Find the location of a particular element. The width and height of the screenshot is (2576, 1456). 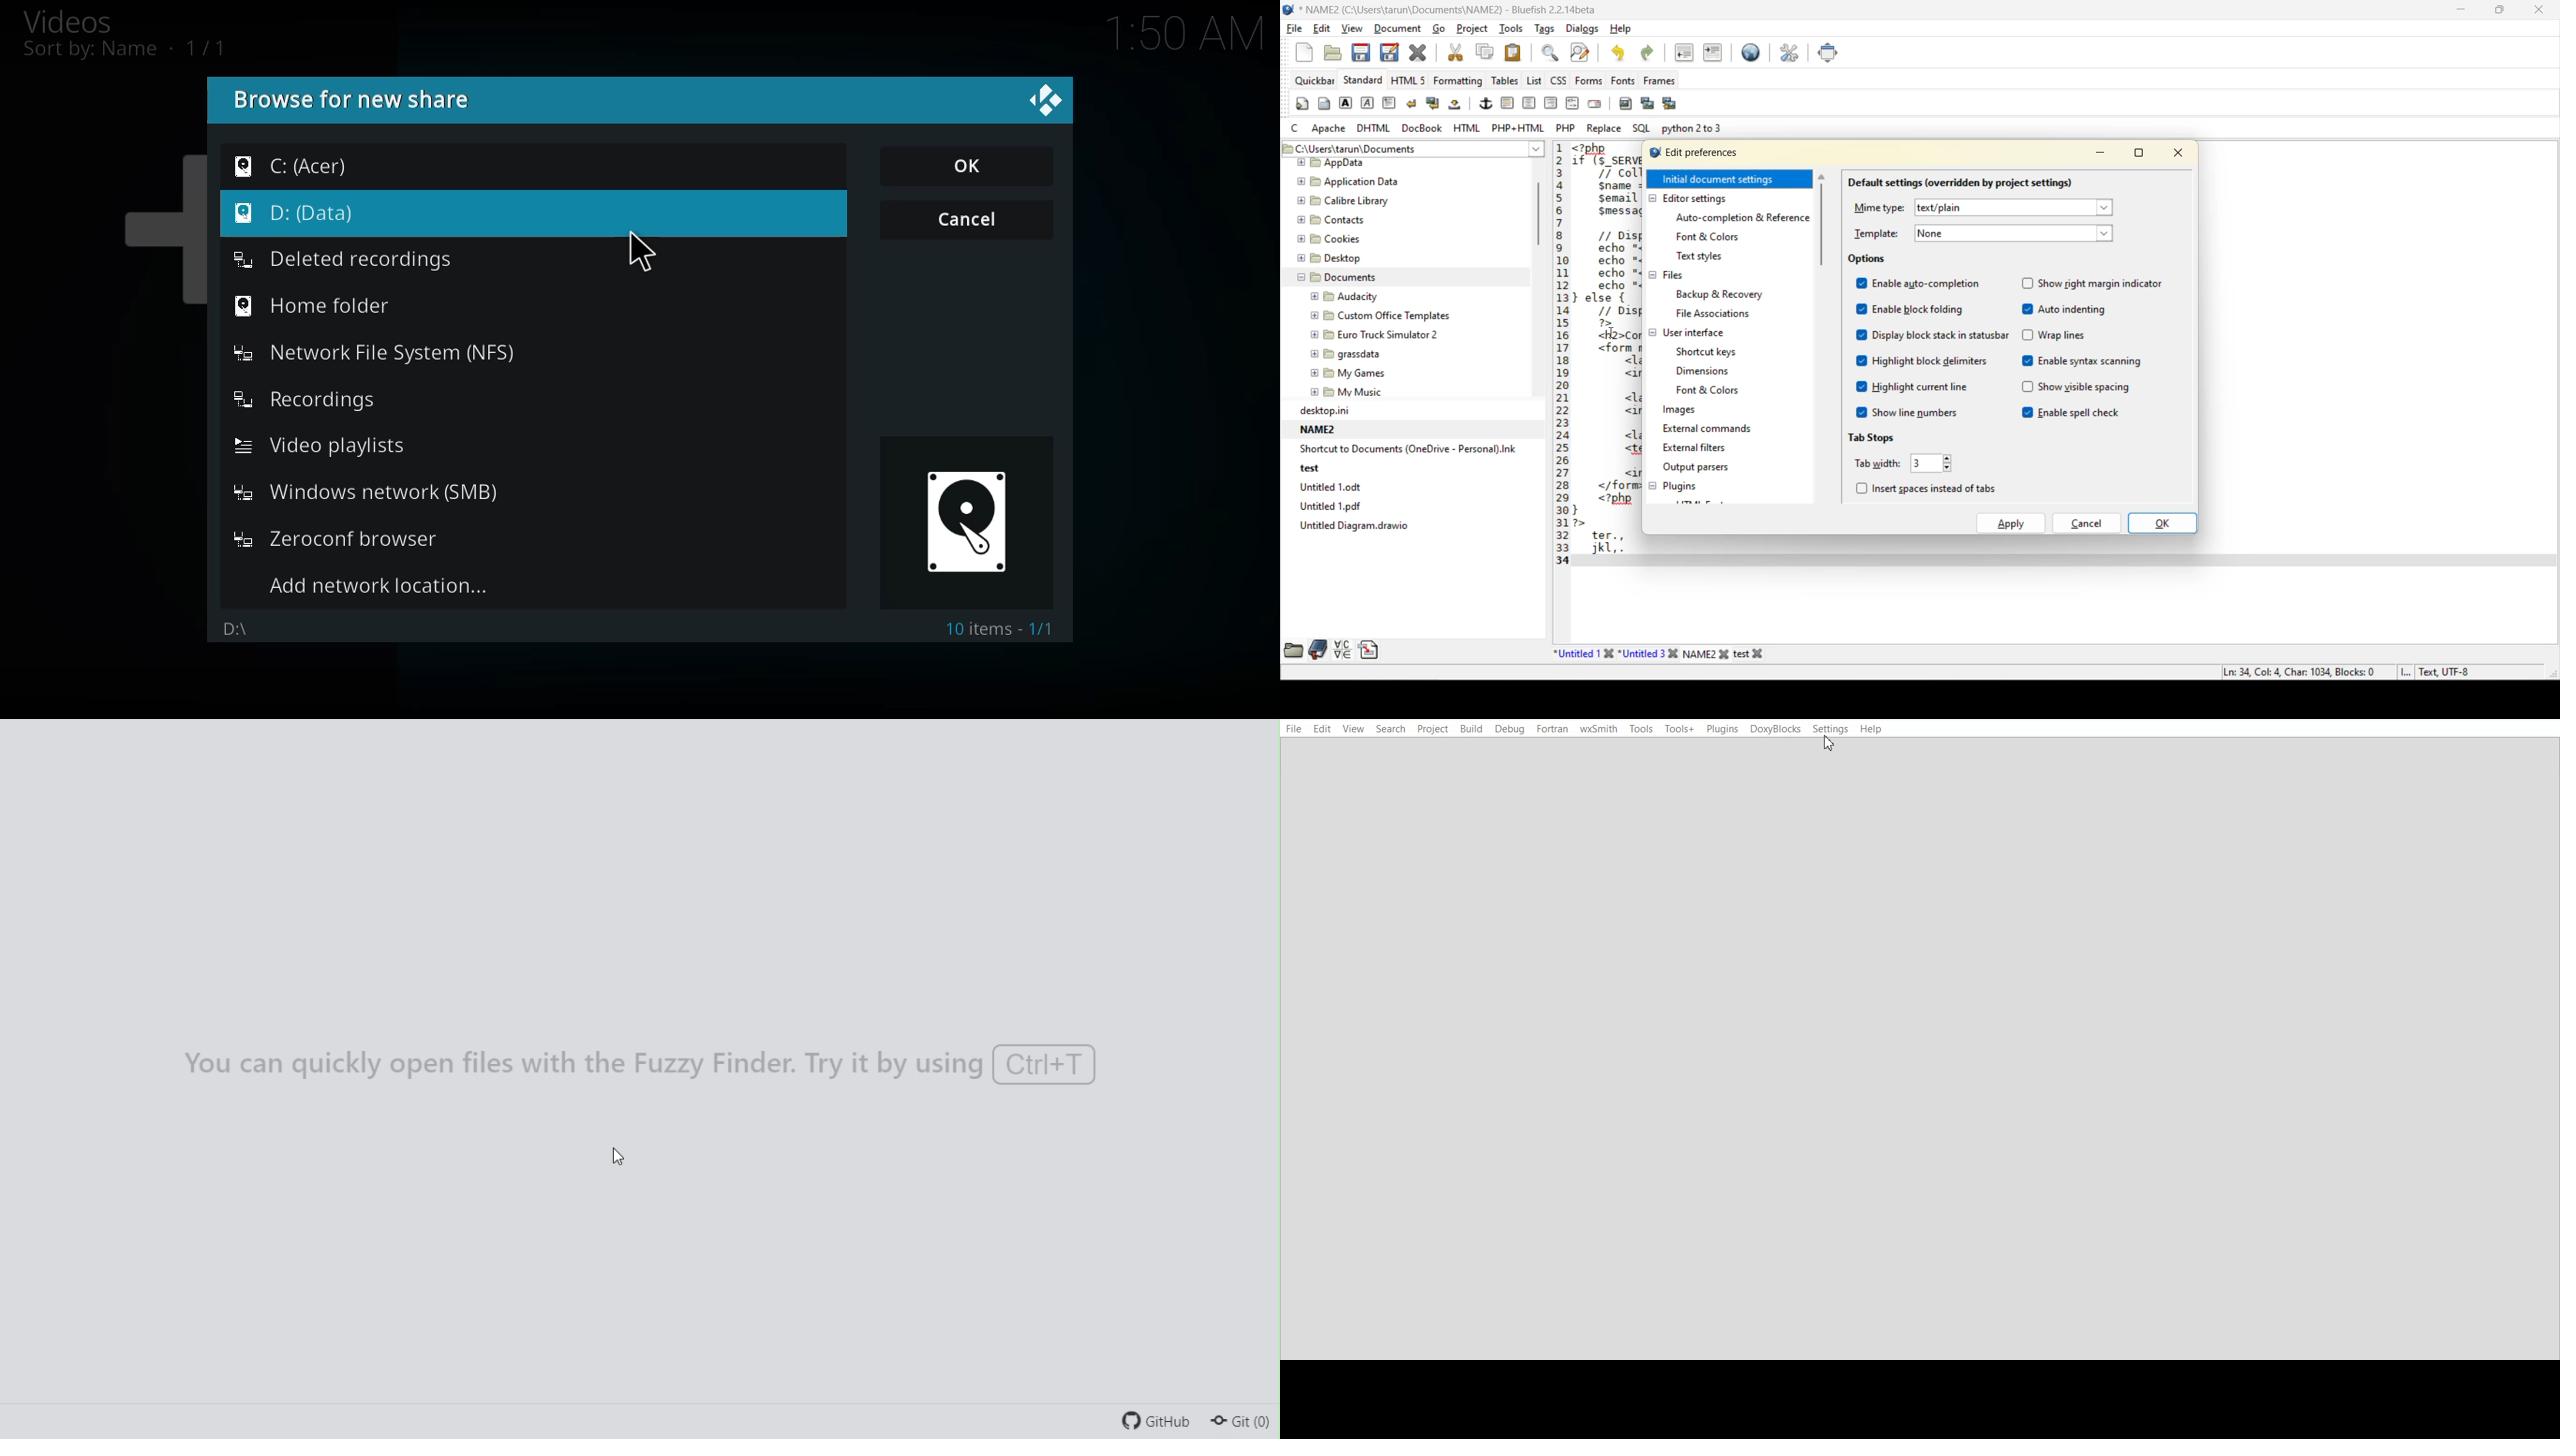

redo is located at coordinates (1654, 53).